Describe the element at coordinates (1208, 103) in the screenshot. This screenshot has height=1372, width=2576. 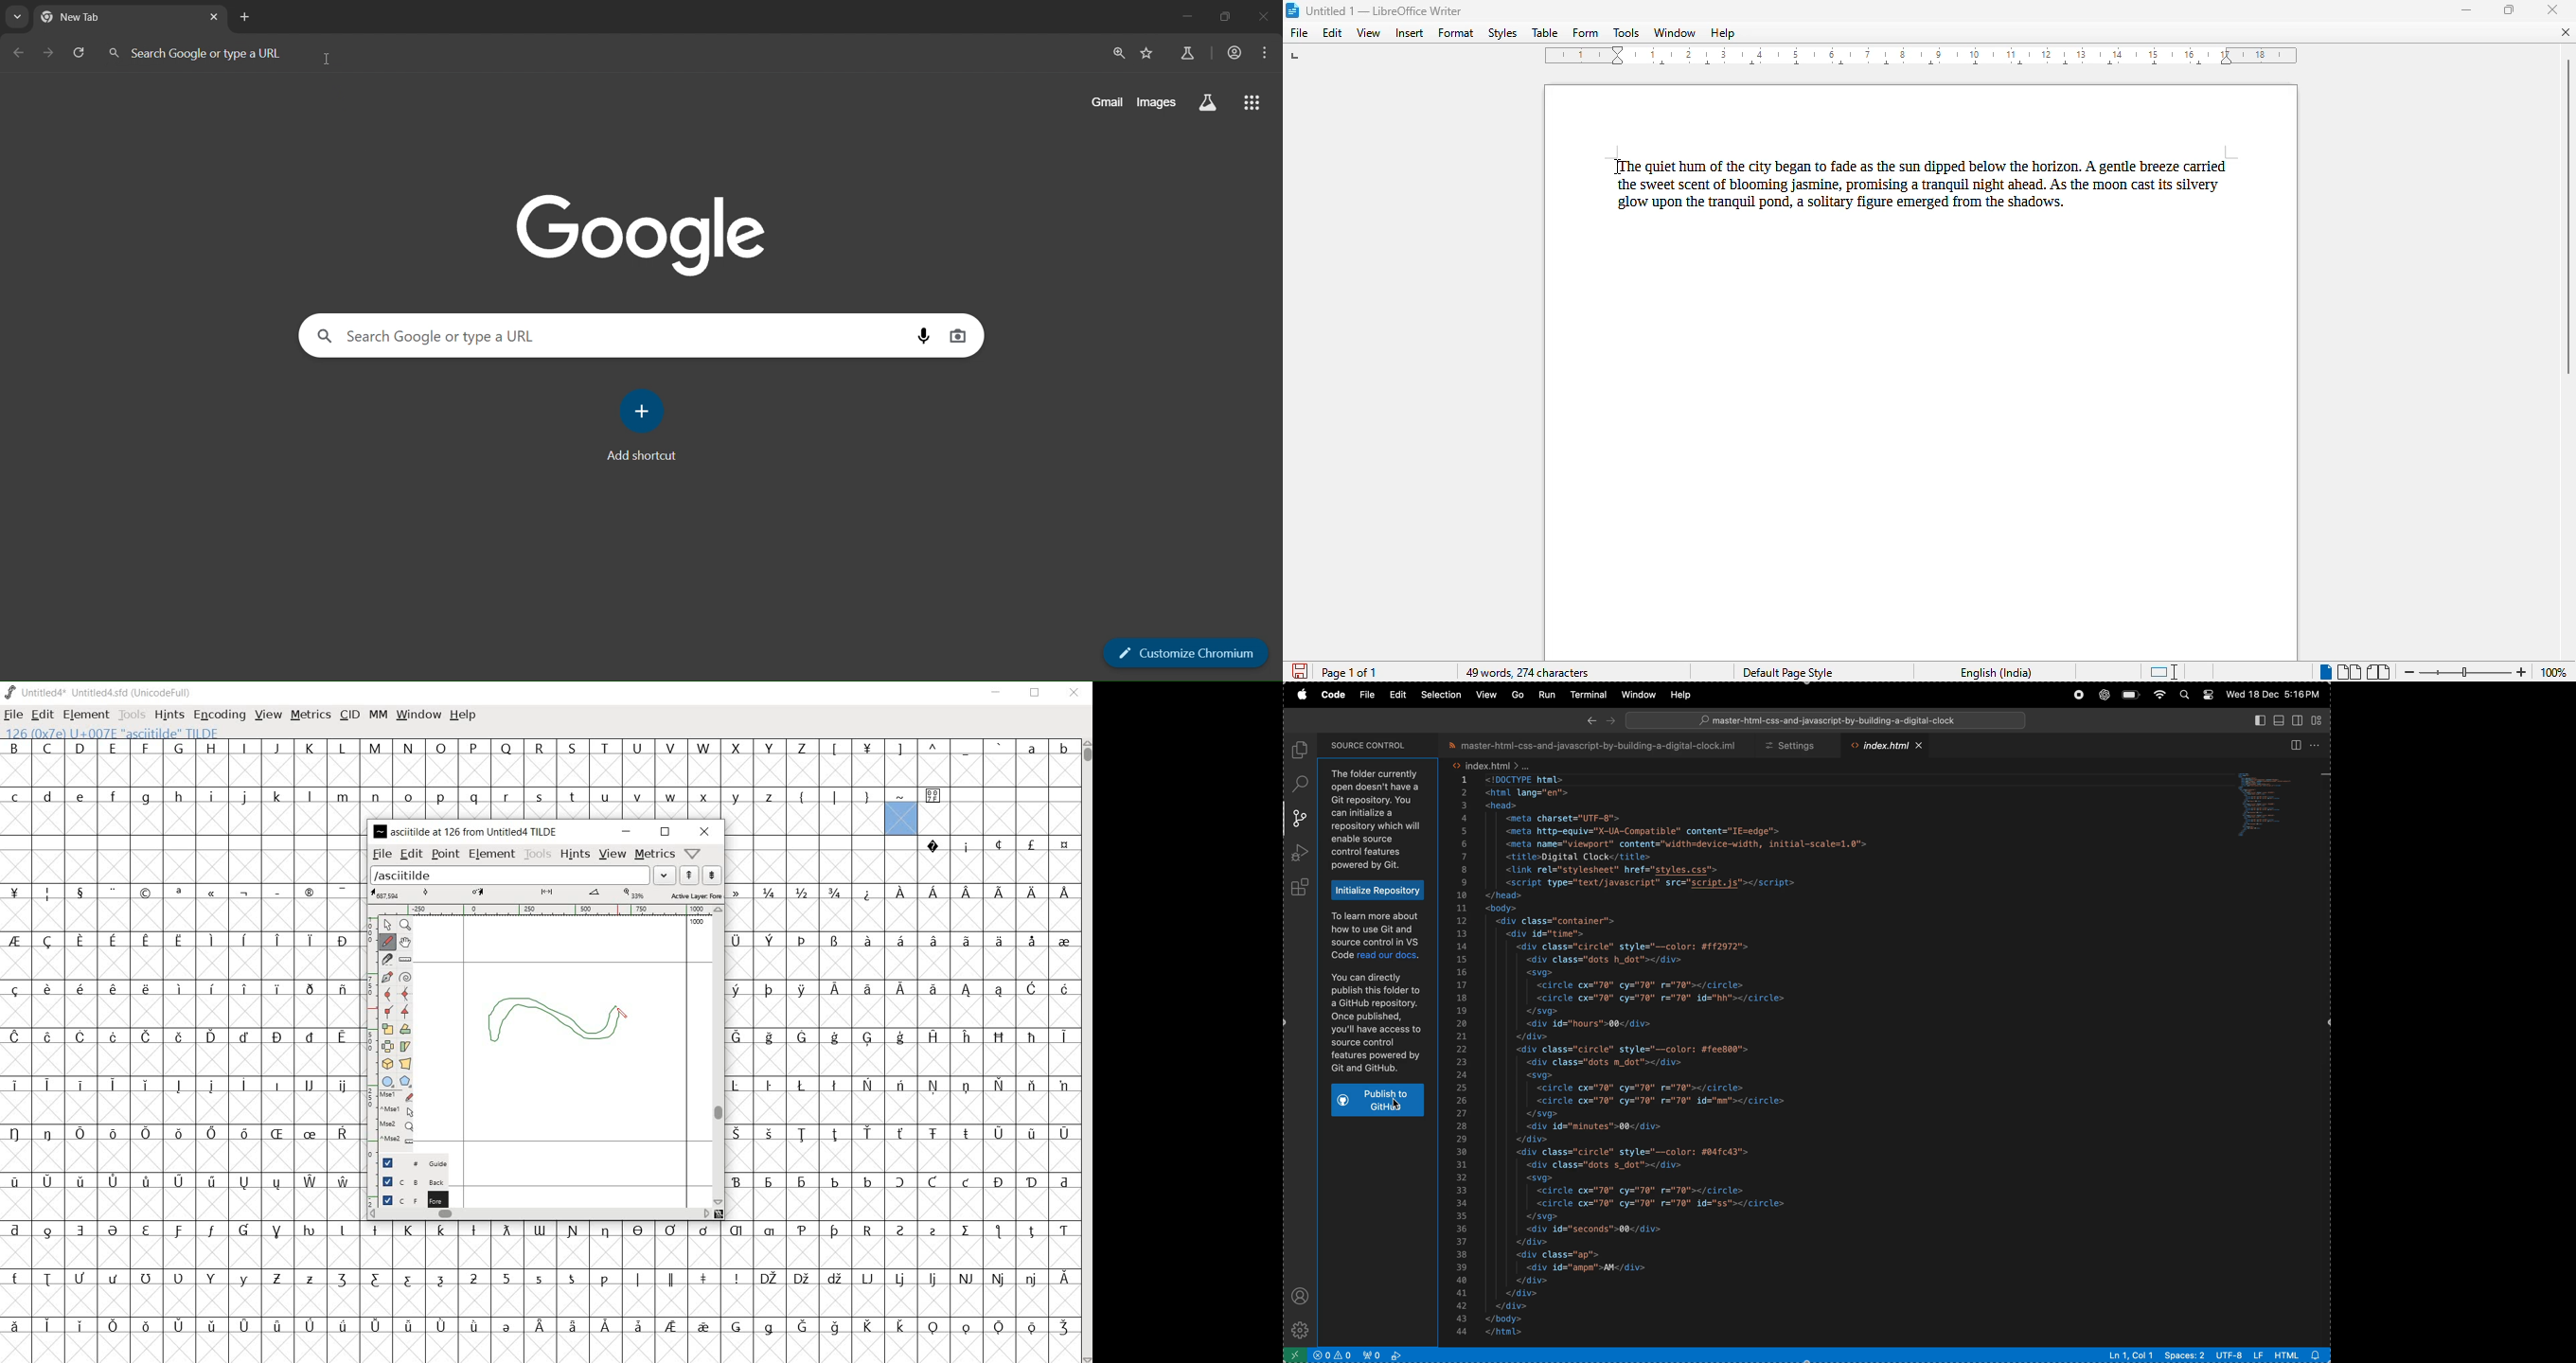
I see `search labs` at that location.